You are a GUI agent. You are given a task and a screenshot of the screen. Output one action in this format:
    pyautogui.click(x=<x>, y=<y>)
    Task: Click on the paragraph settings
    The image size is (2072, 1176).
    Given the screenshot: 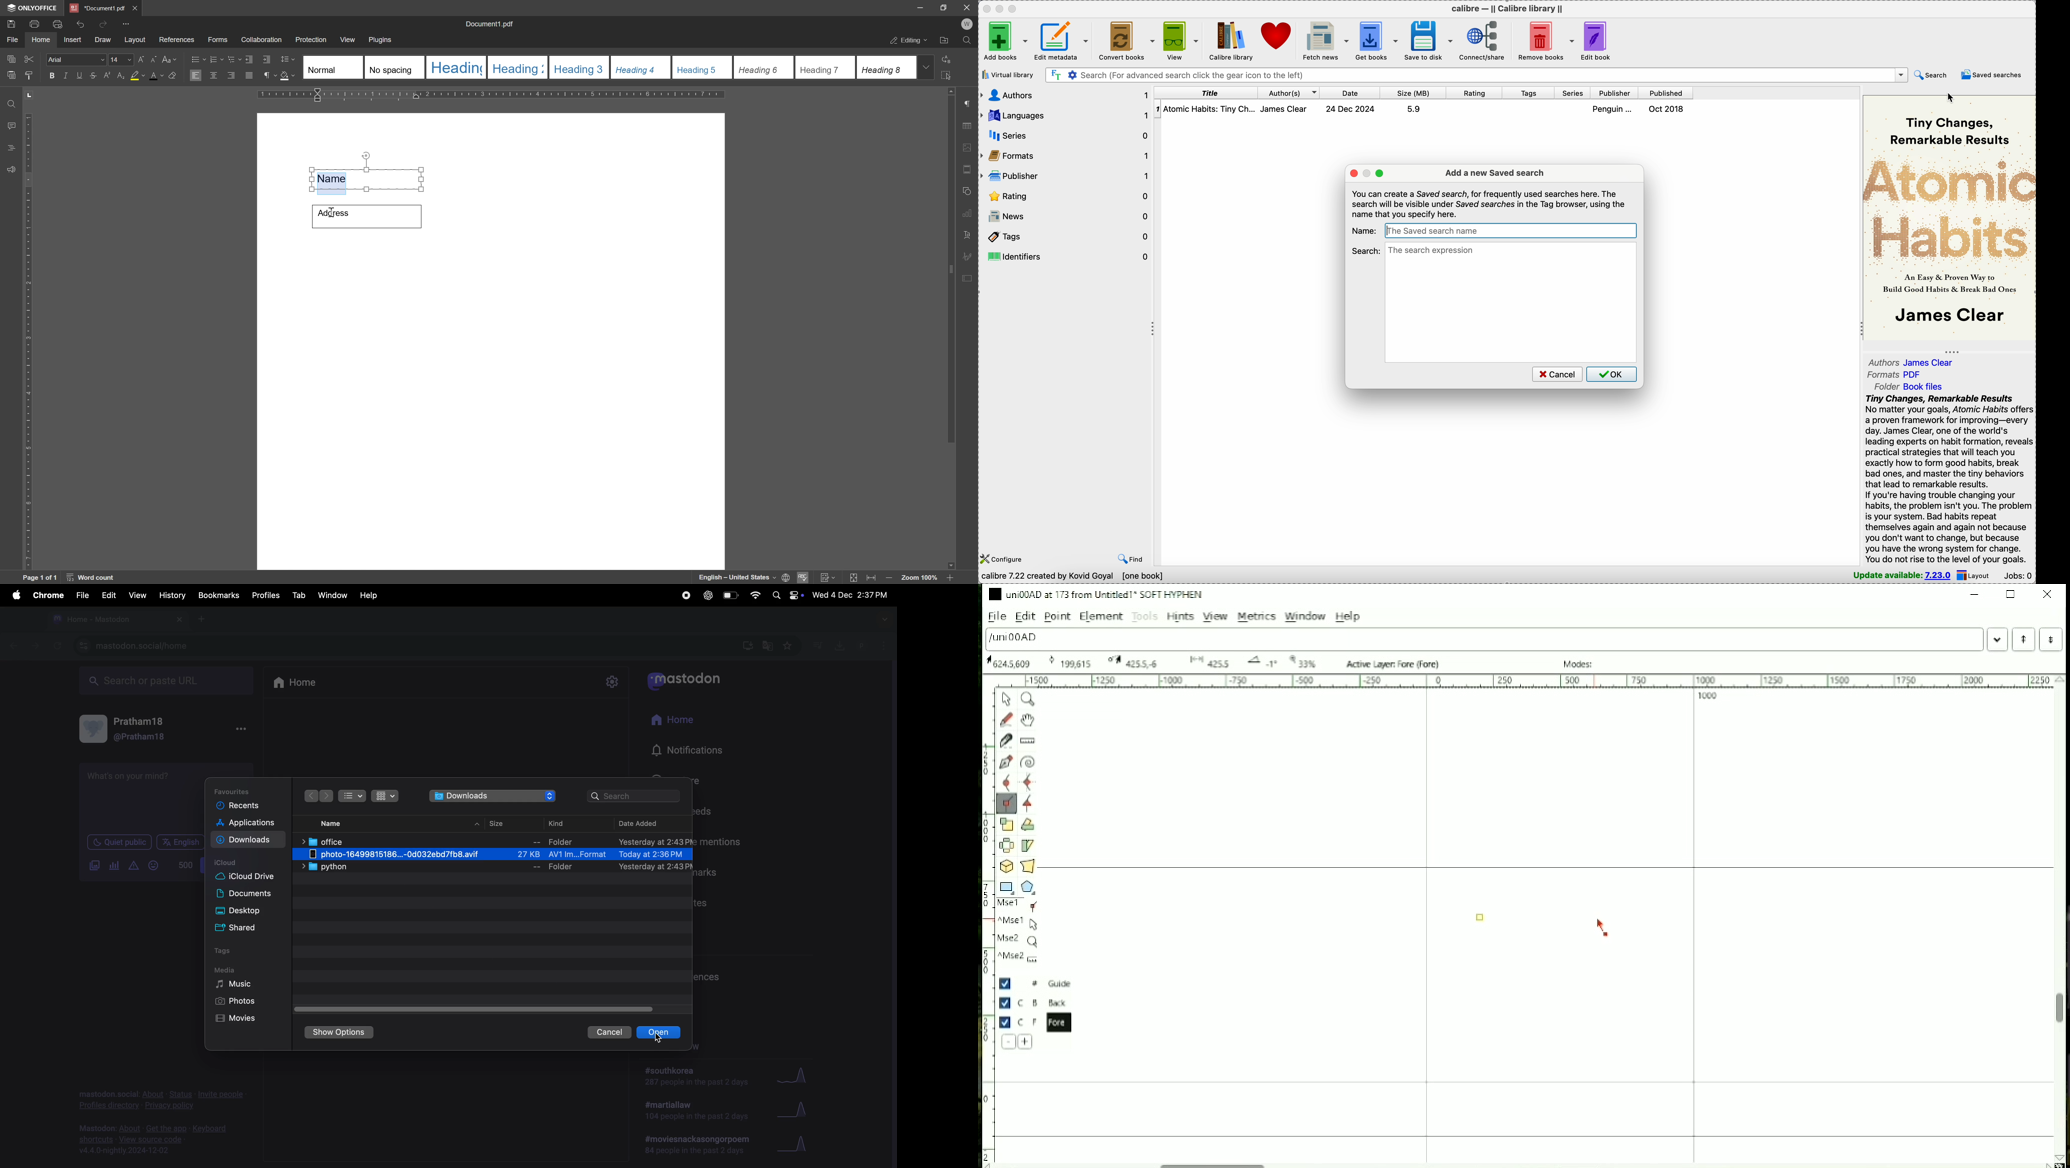 What is the action you would take?
    pyautogui.click(x=972, y=104)
    